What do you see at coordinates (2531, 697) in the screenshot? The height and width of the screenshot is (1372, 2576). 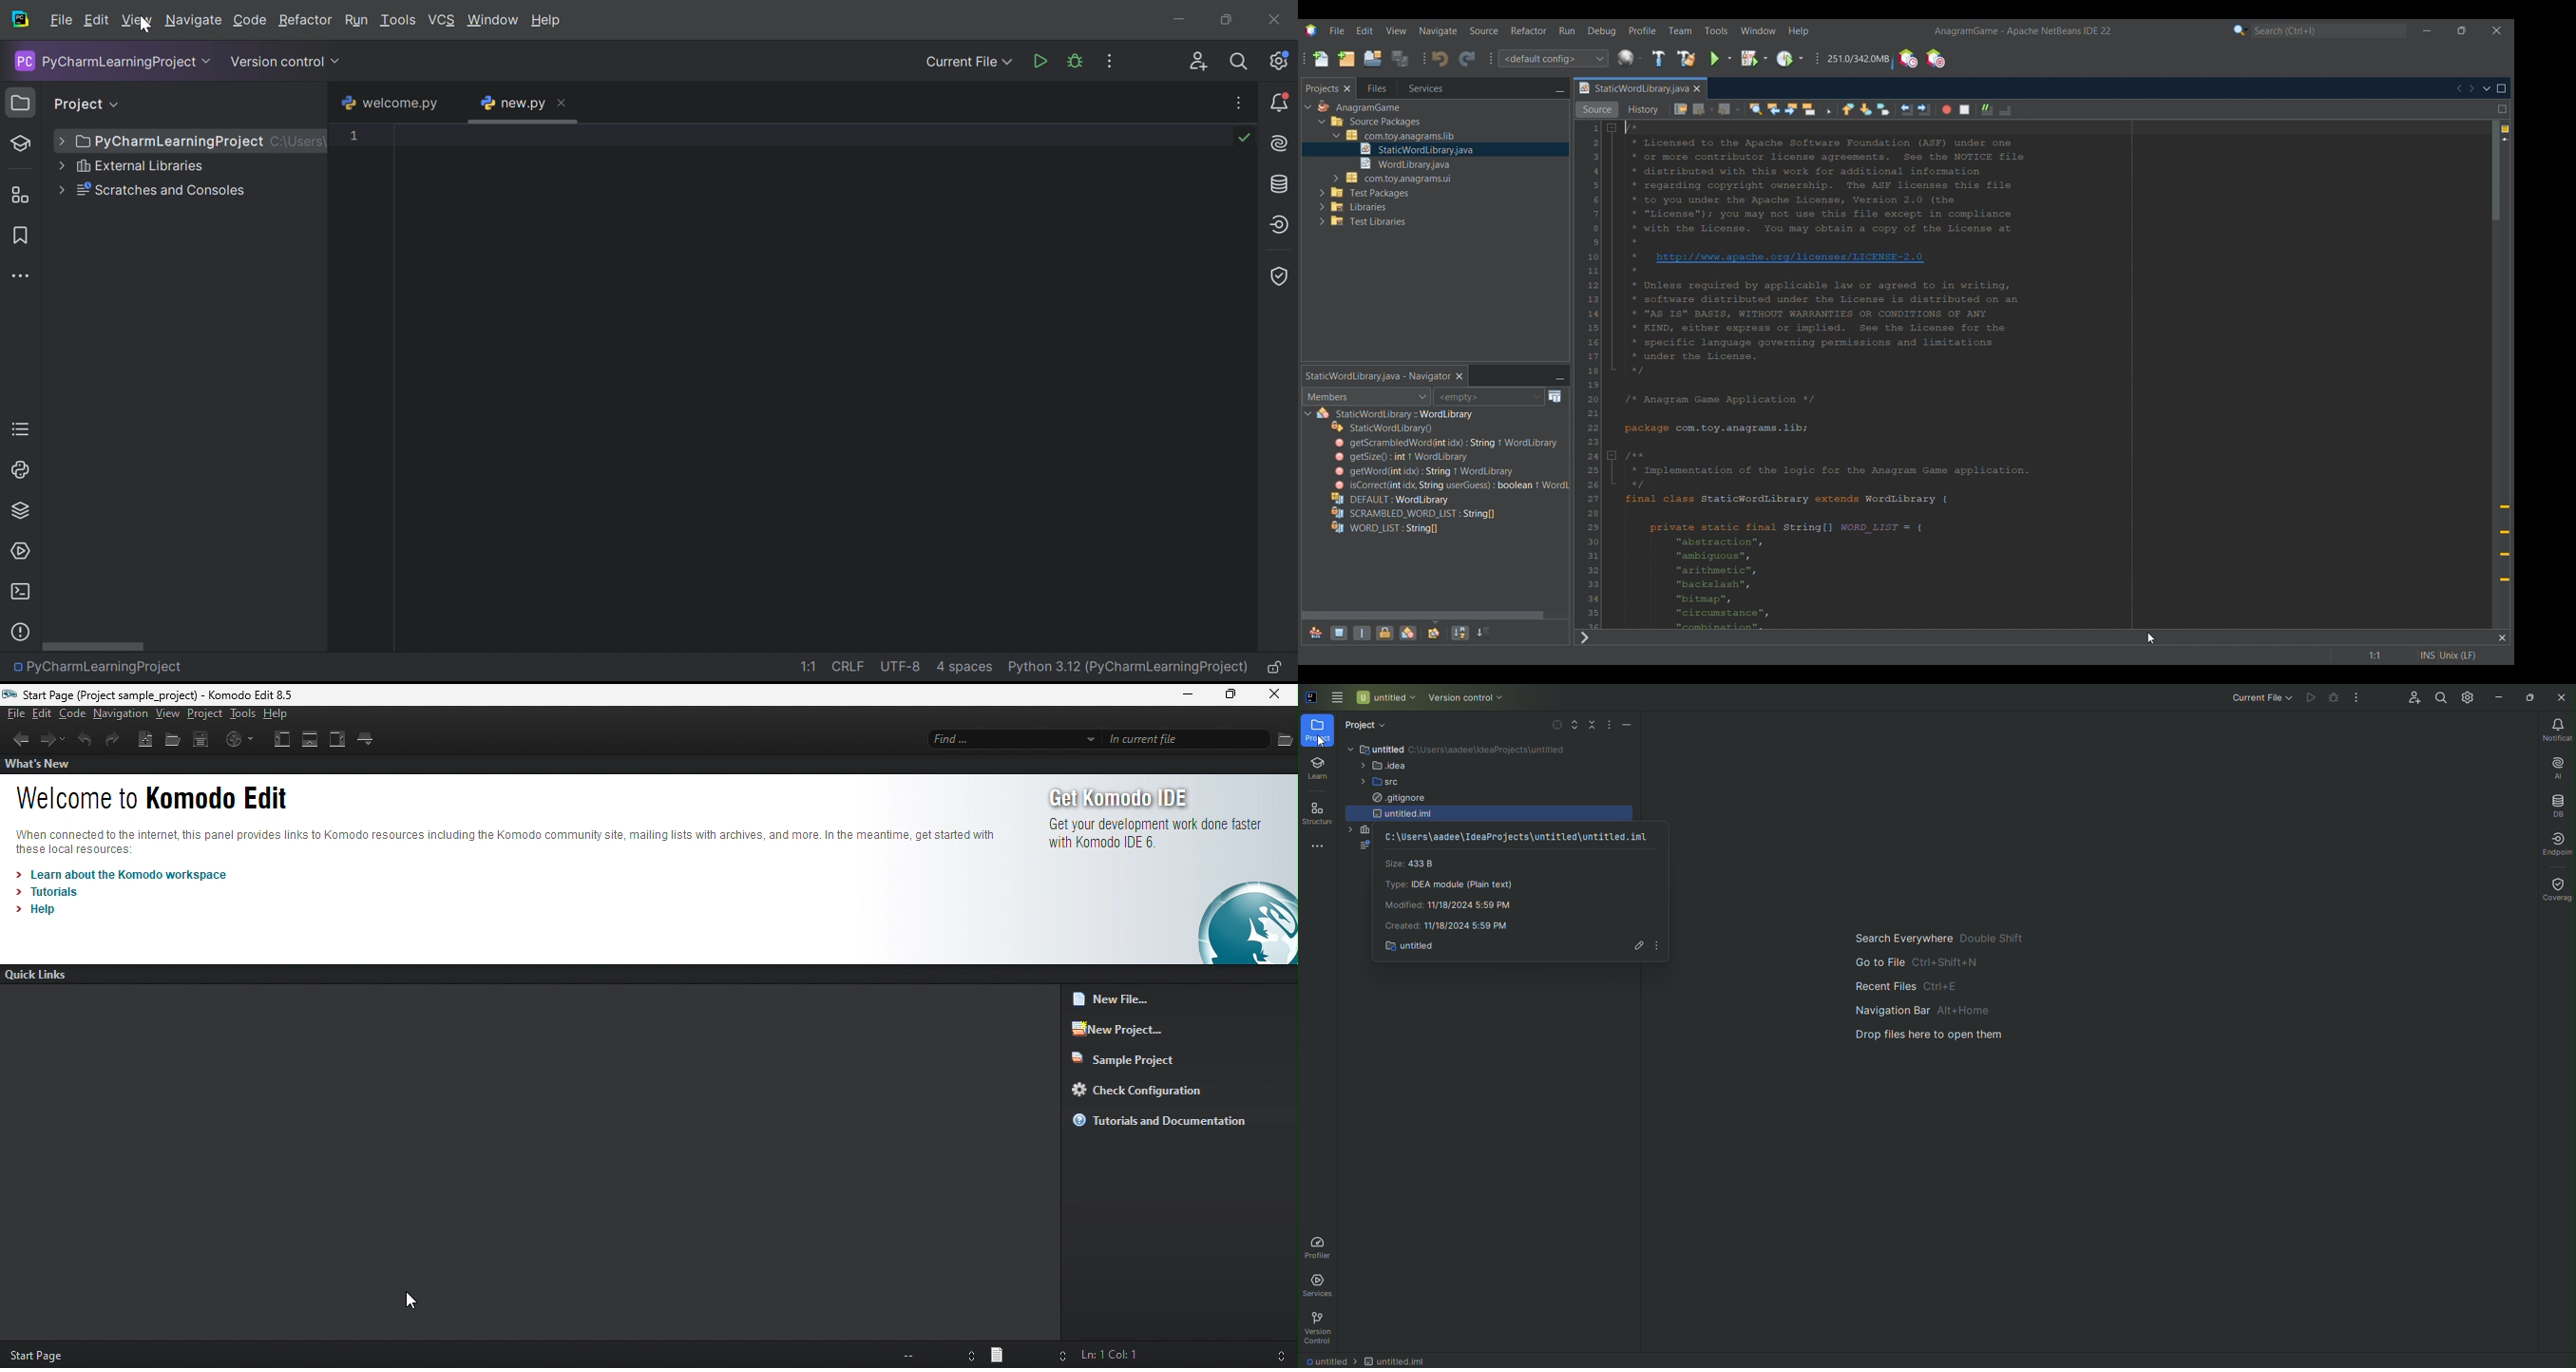 I see `Restore` at bounding box center [2531, 697].